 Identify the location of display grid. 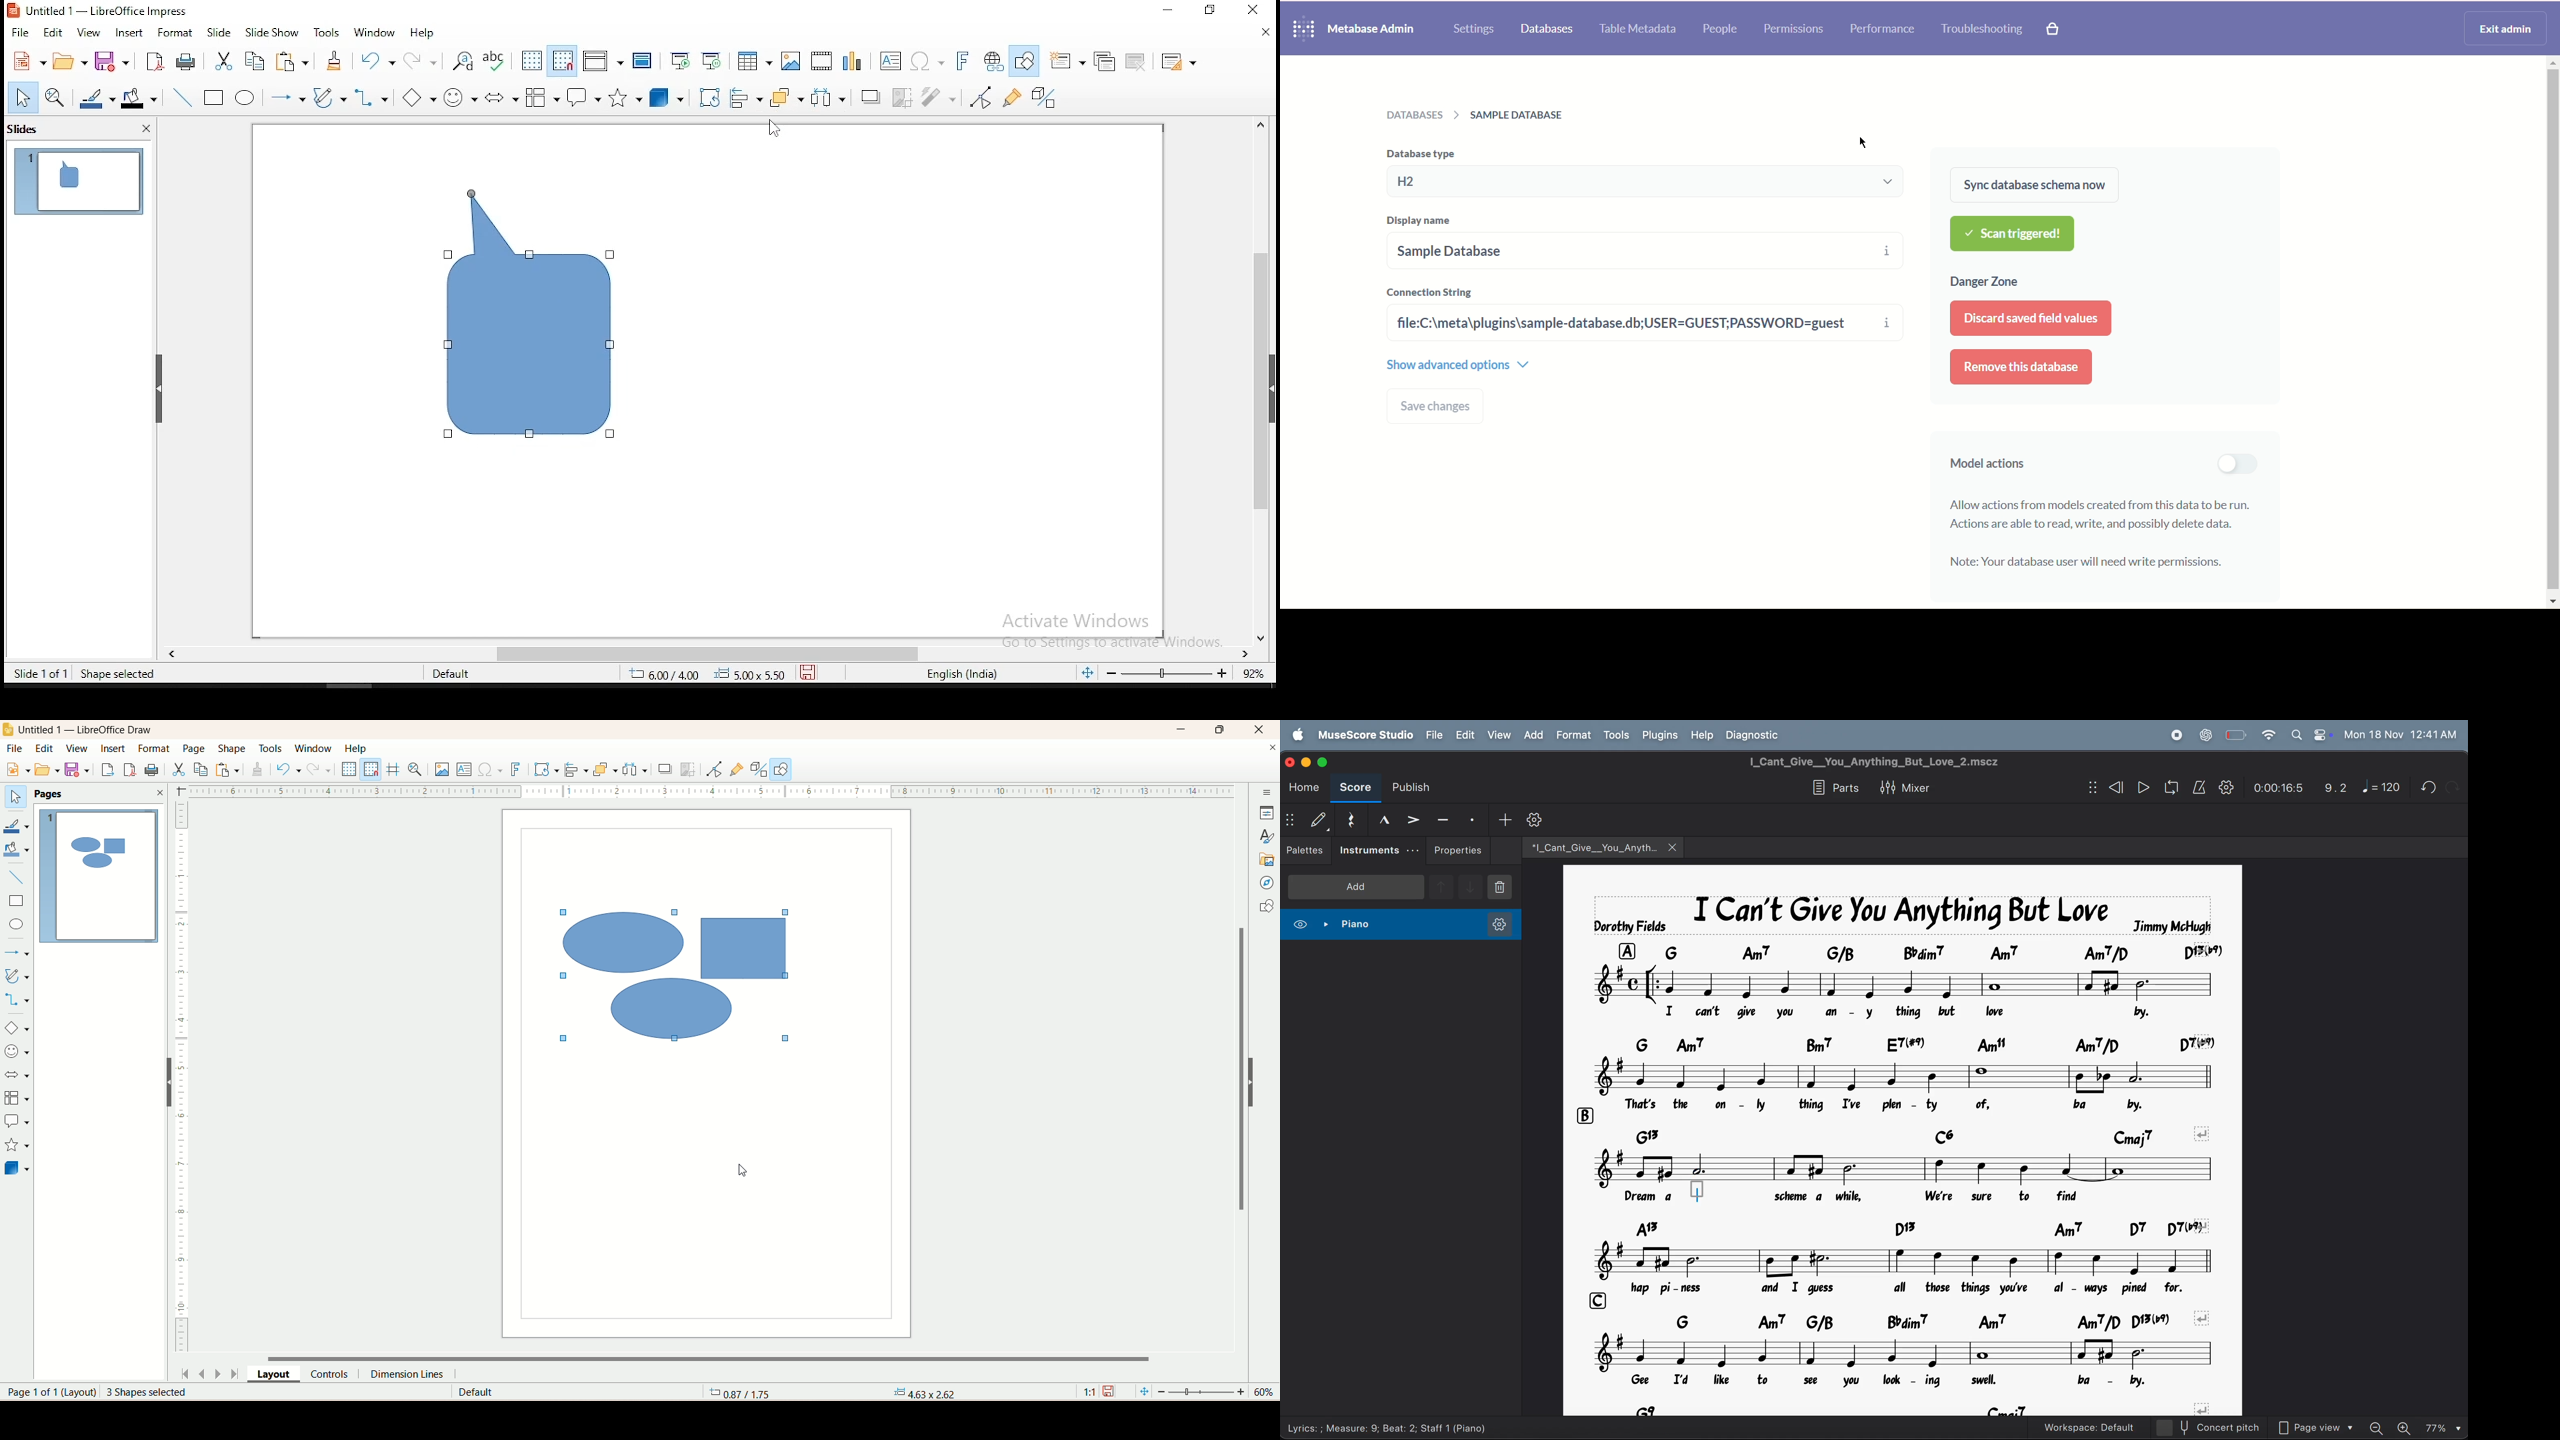
(533, 61).